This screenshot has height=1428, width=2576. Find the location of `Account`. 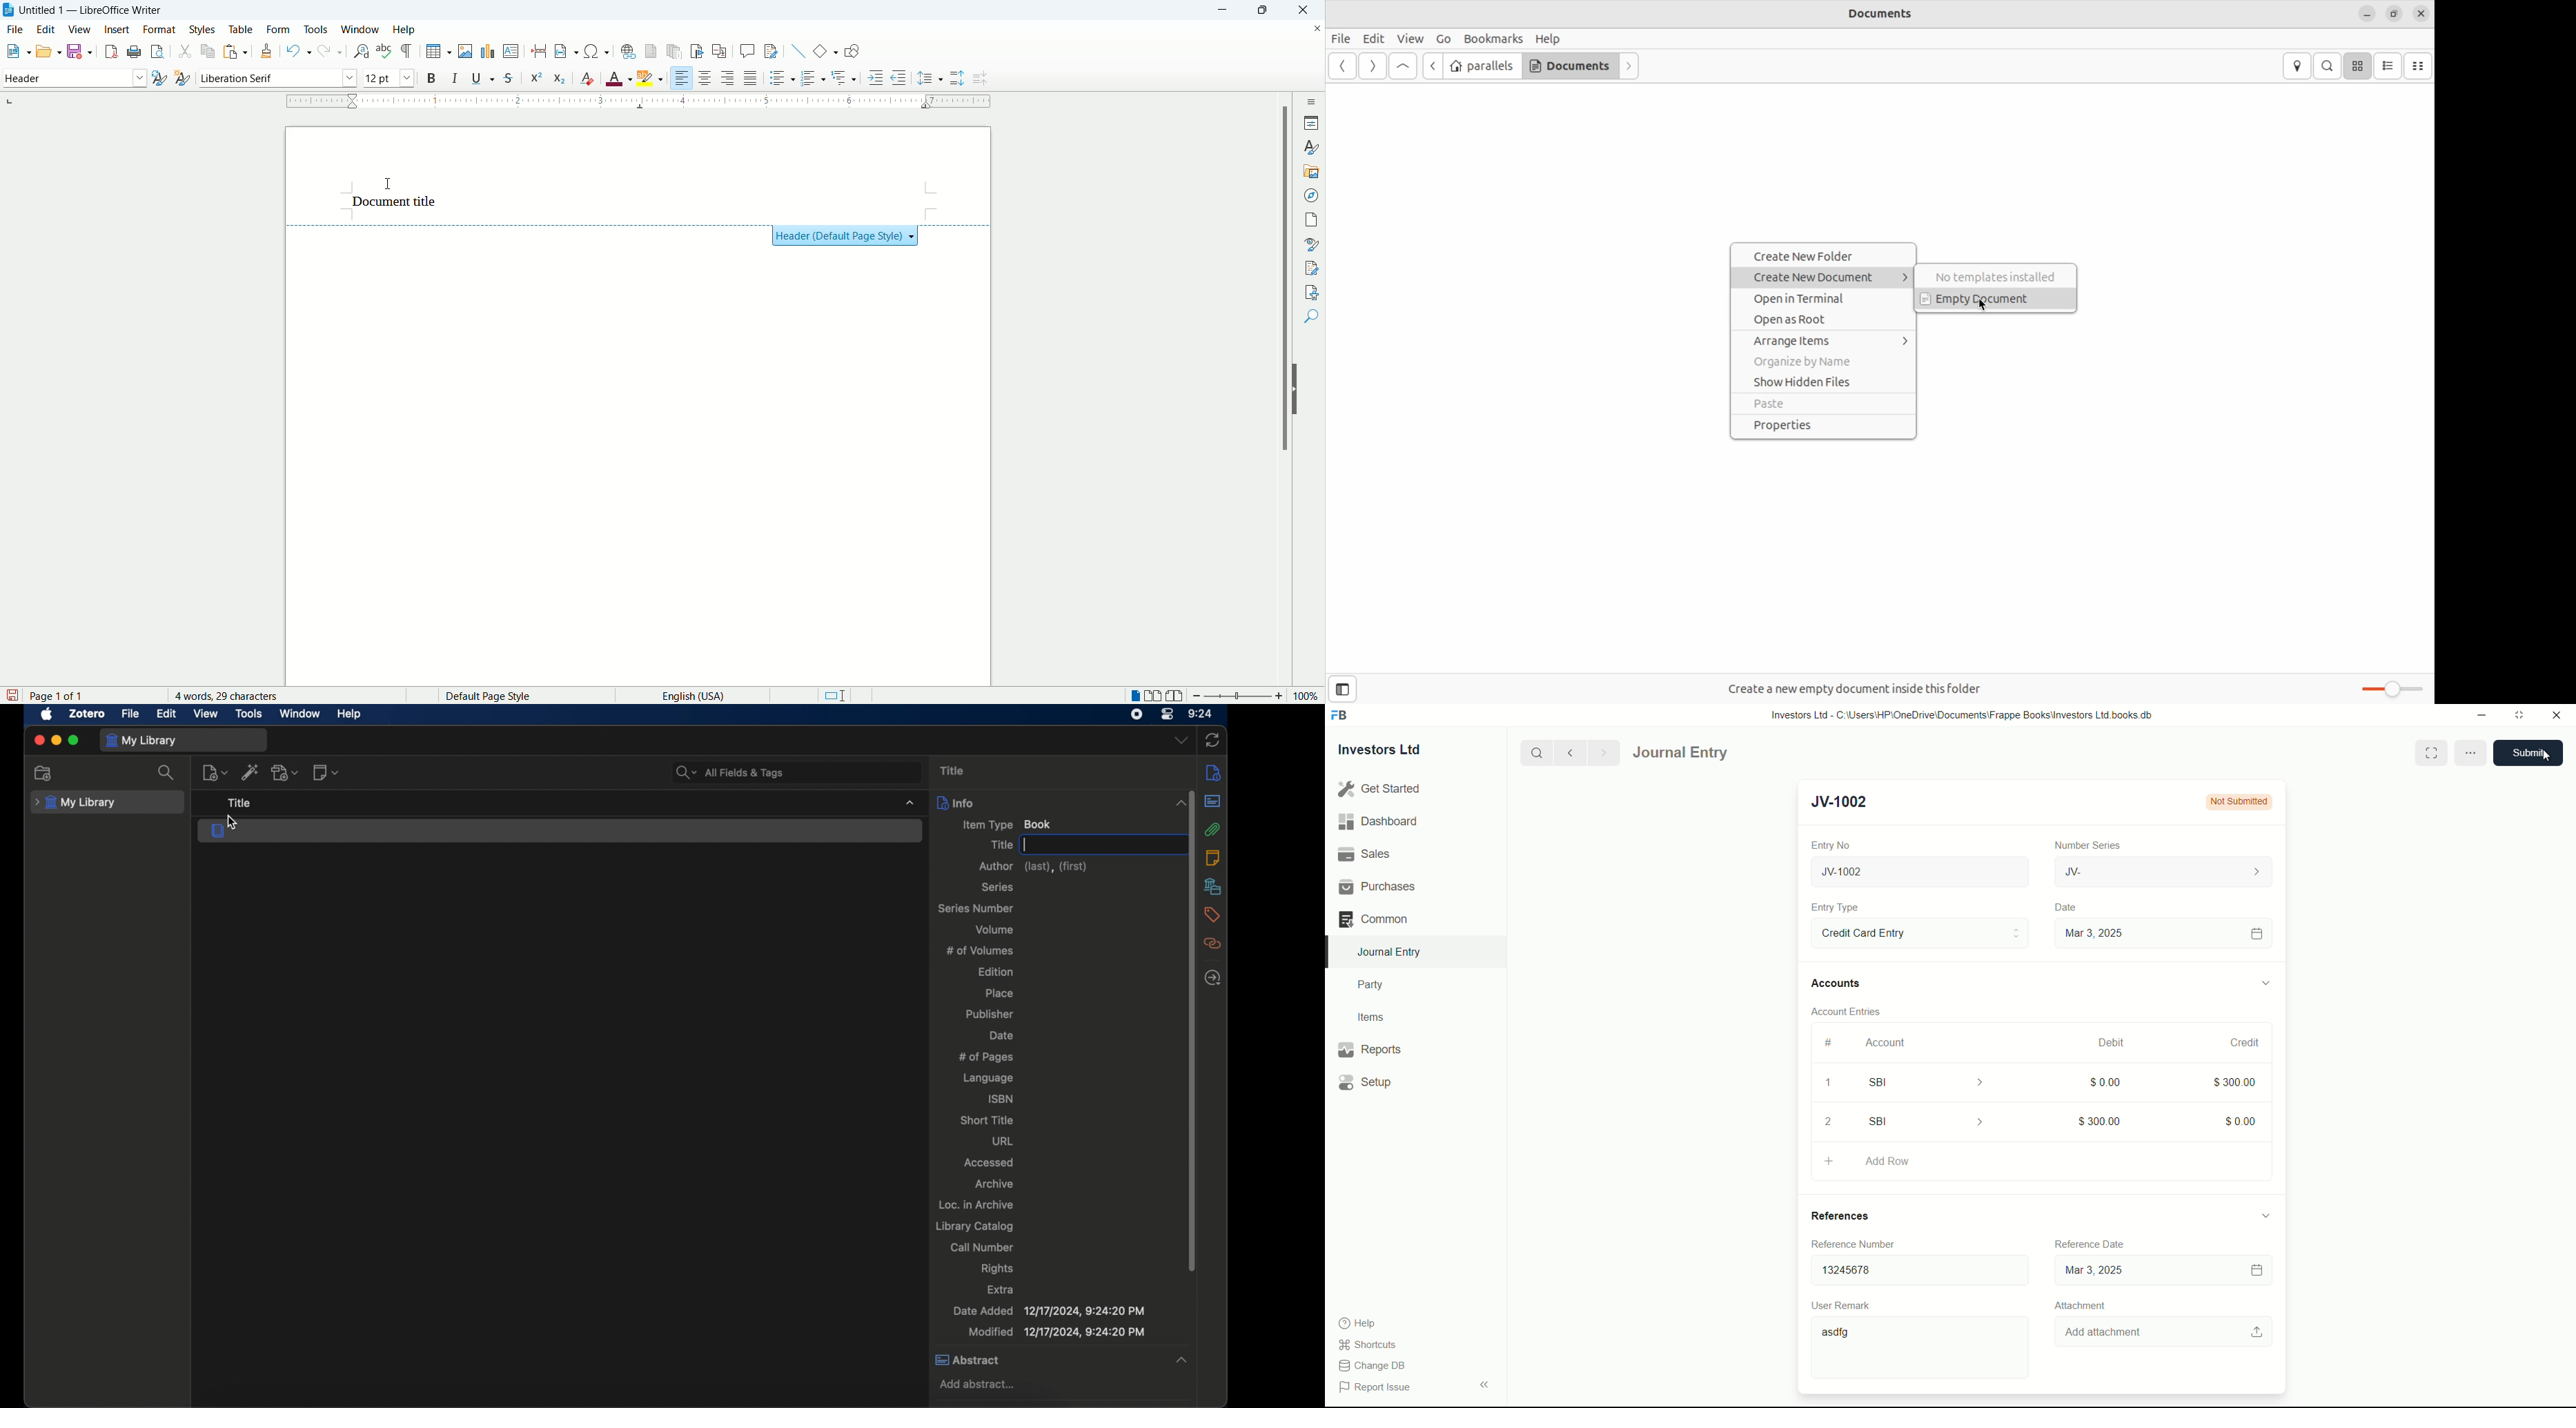

Account is located at coordinates (1886, 1042).